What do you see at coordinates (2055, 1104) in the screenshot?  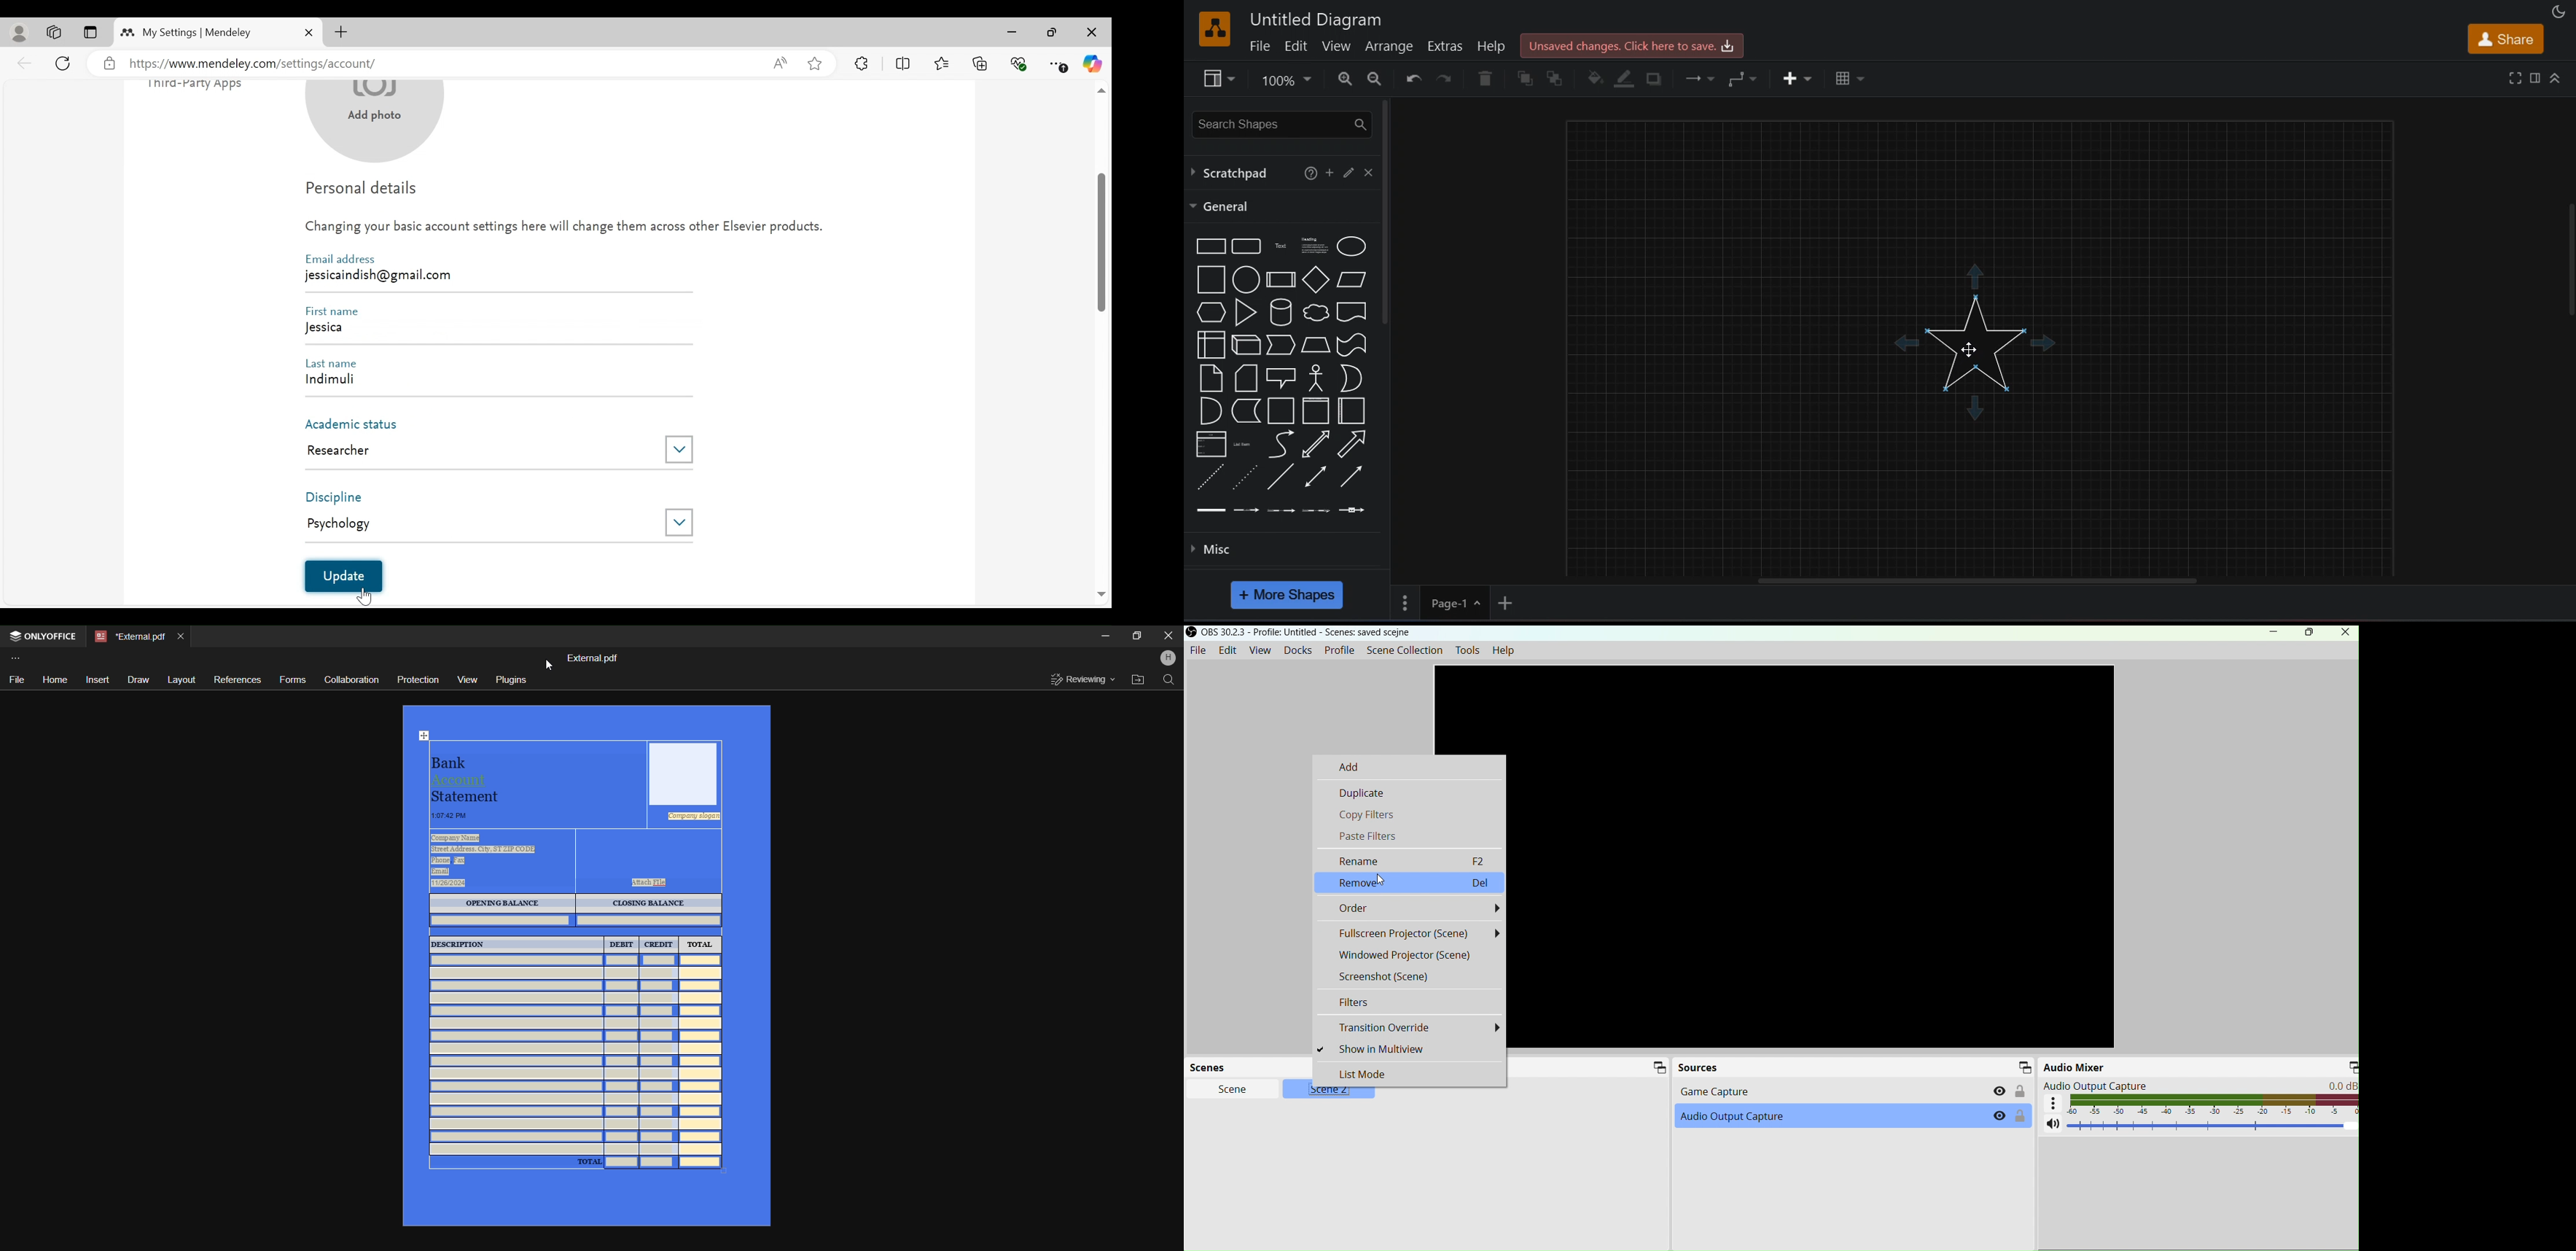 I see `` at bounding box center [2055, 1104].